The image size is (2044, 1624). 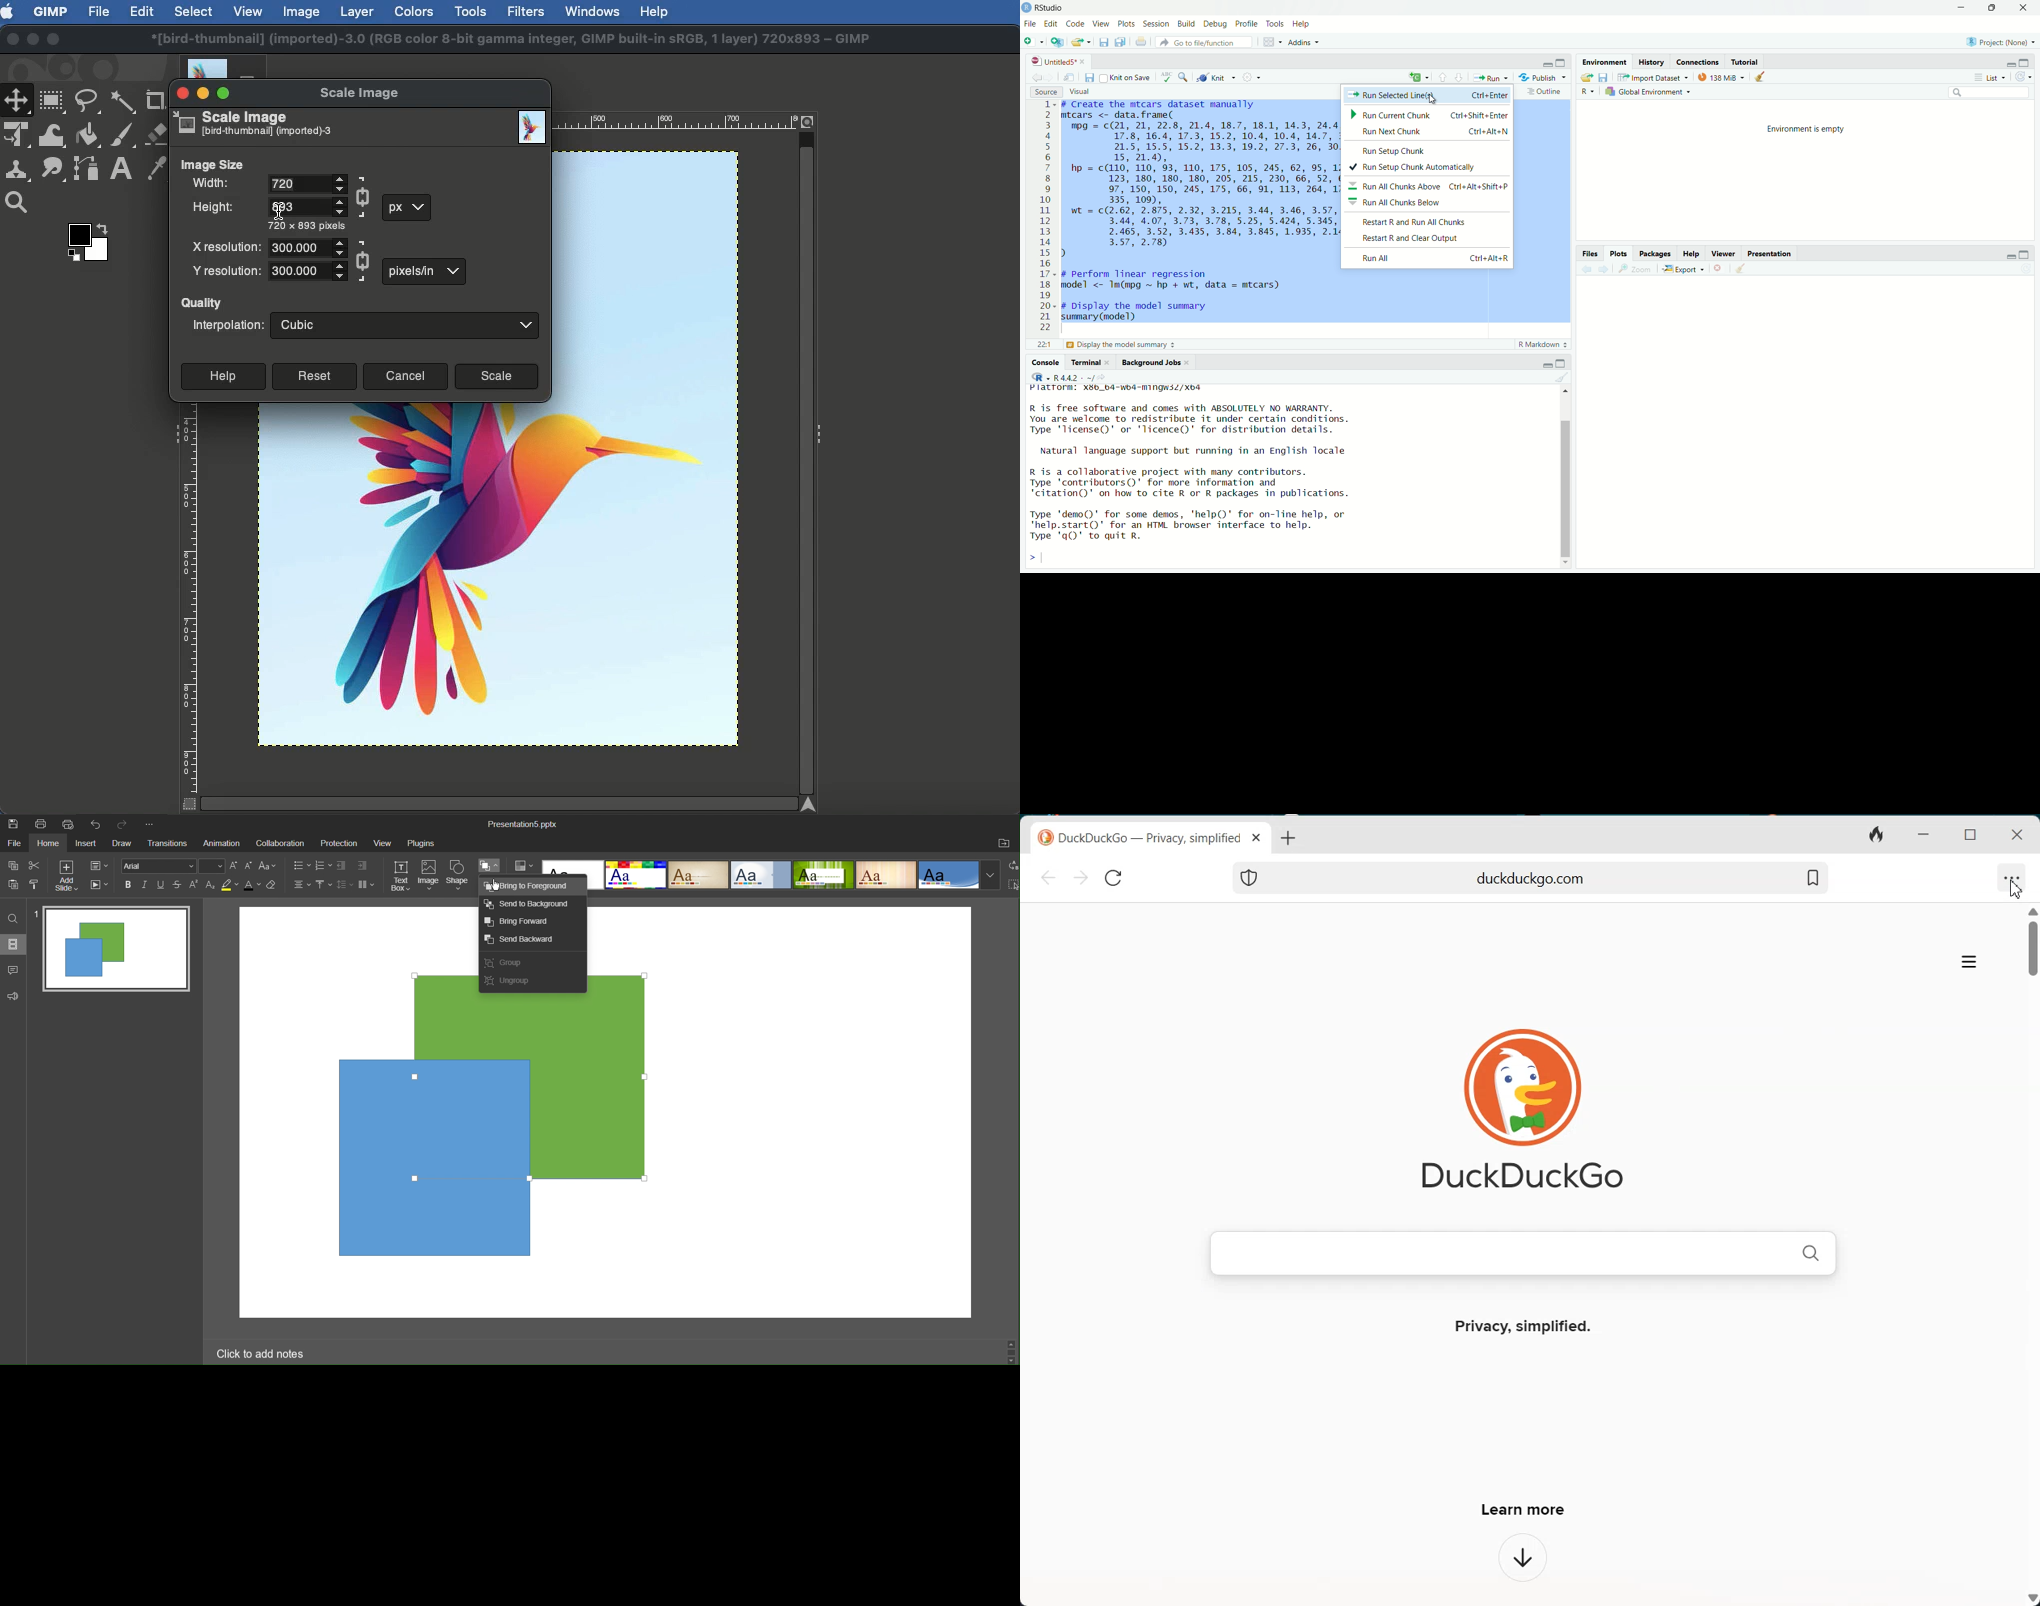 What do you see at coordinates (1745, 63) in the screenshot?
I see `Tutorial` at bounding box center [1745, 63].